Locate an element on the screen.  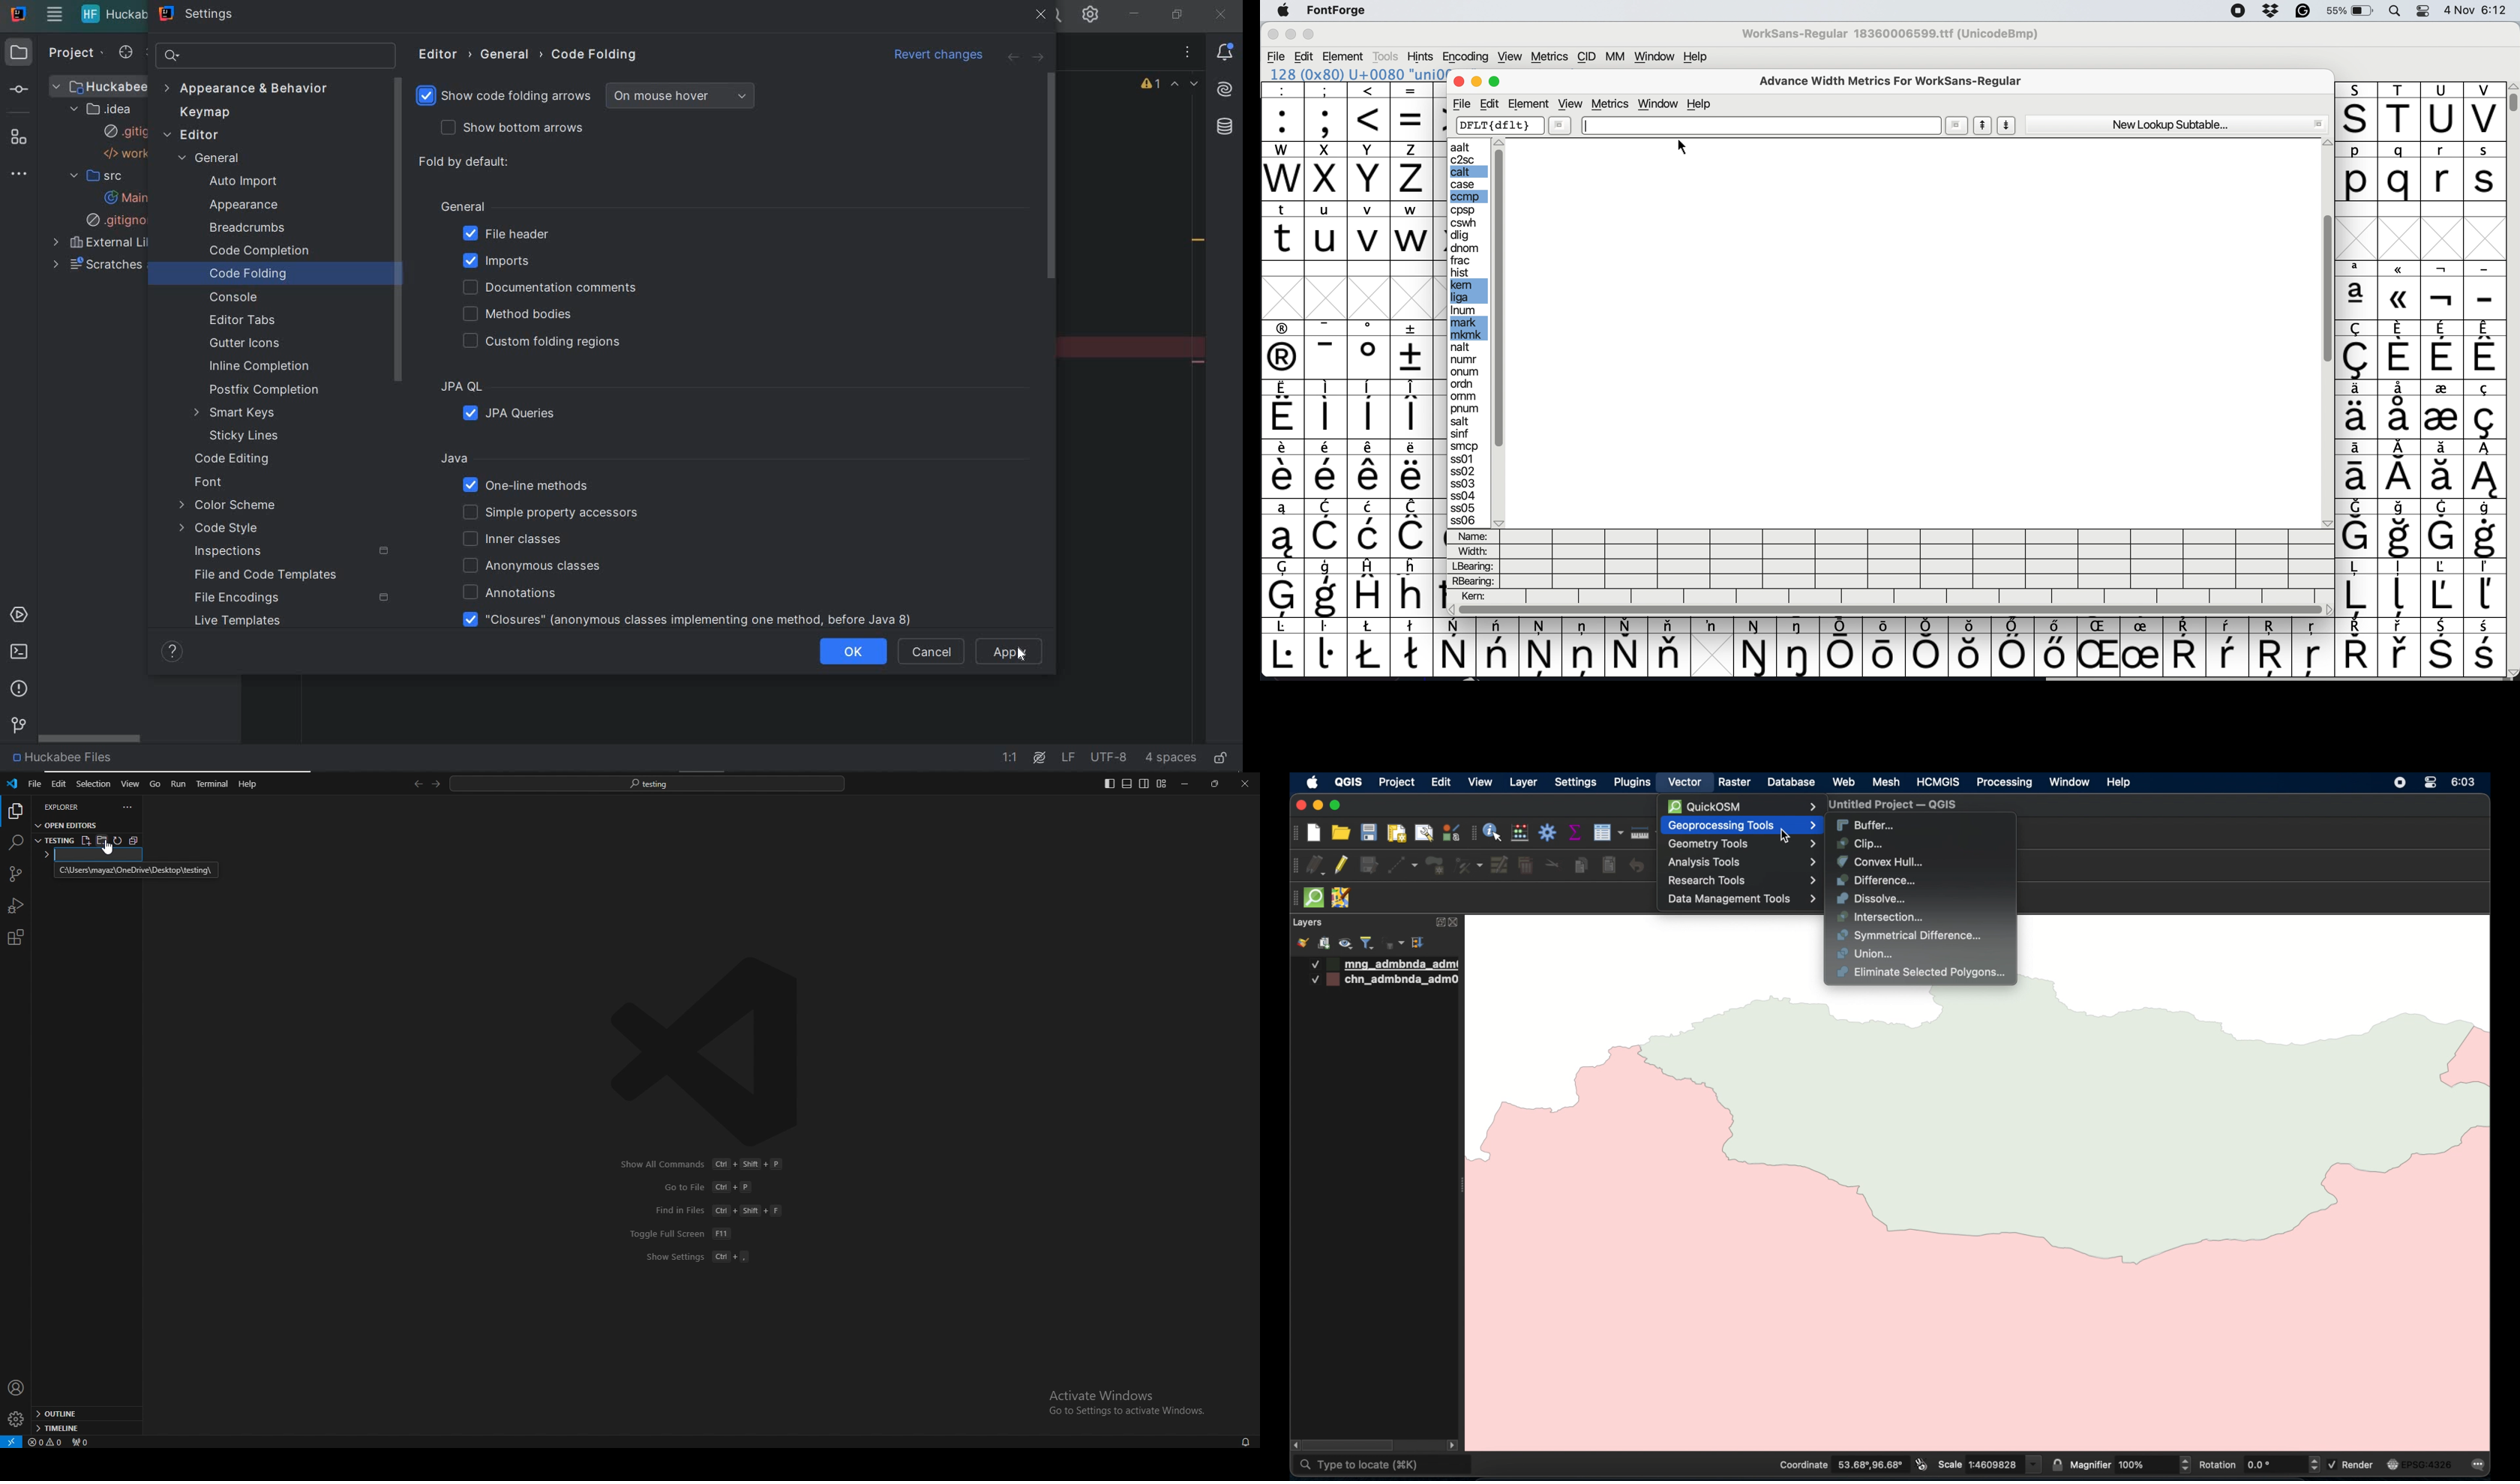
appearance is located at coordinates (249, 205).